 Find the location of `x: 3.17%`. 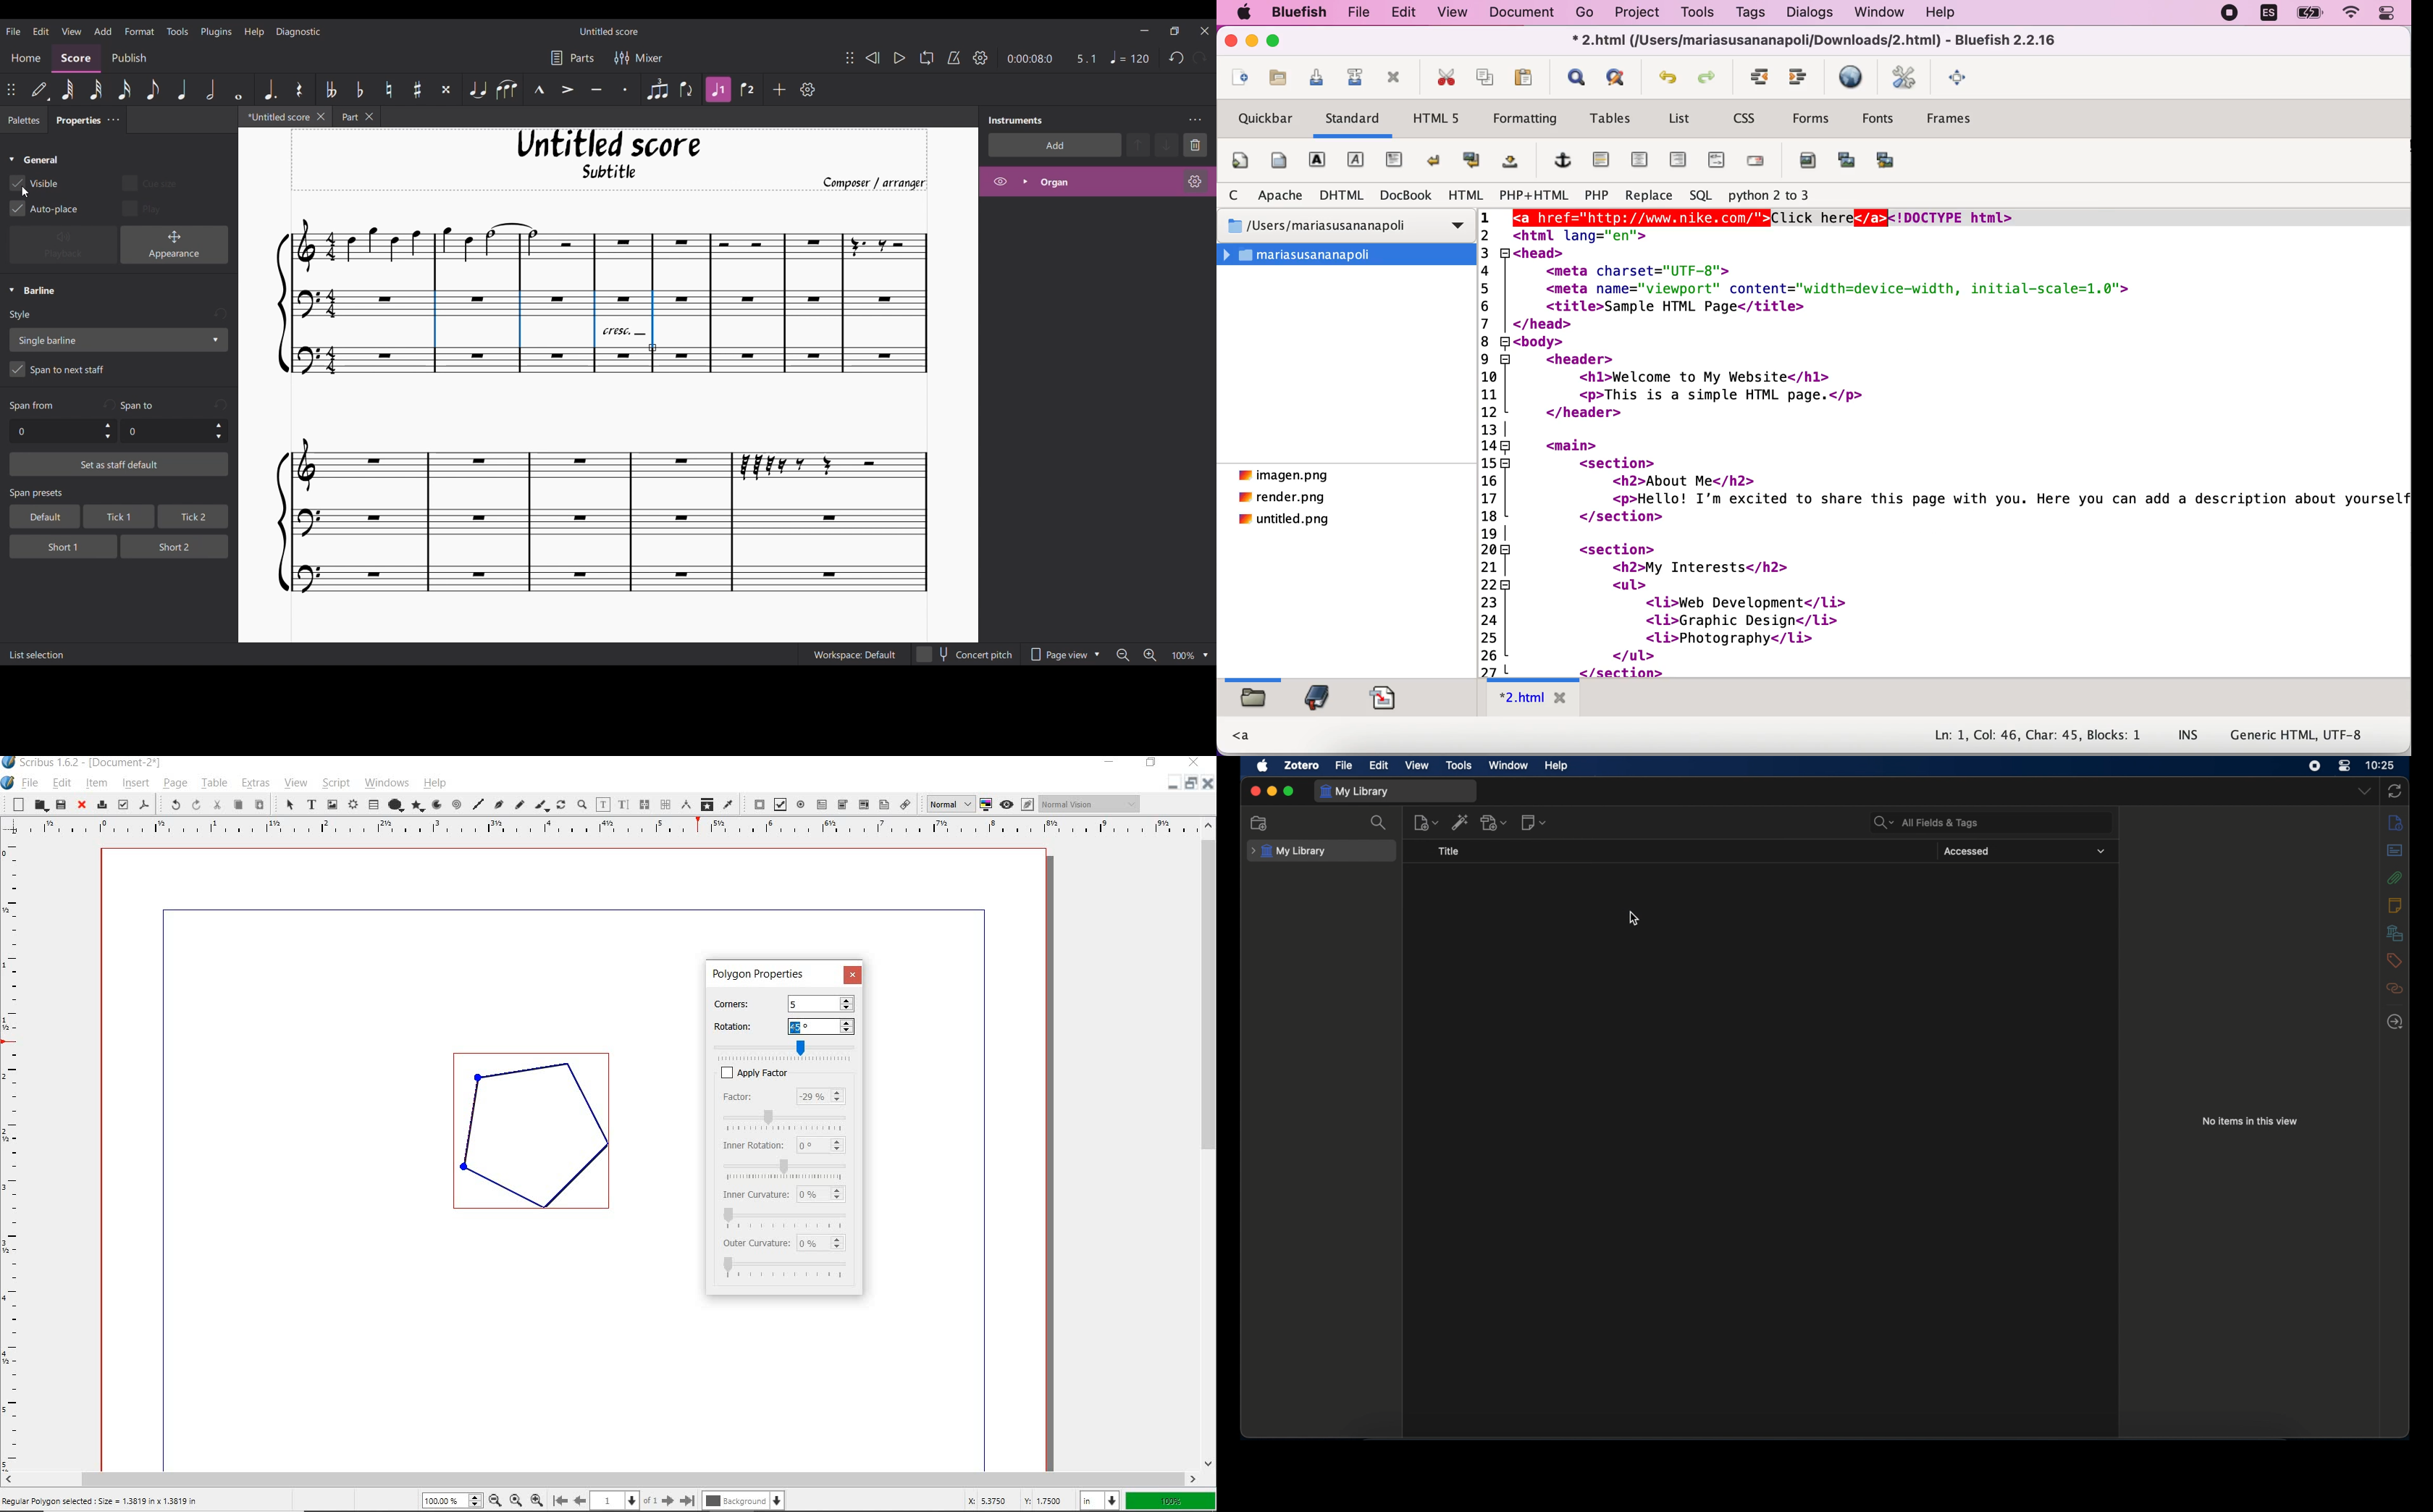

x: 3.17% is located at coordinates (984, 1500).